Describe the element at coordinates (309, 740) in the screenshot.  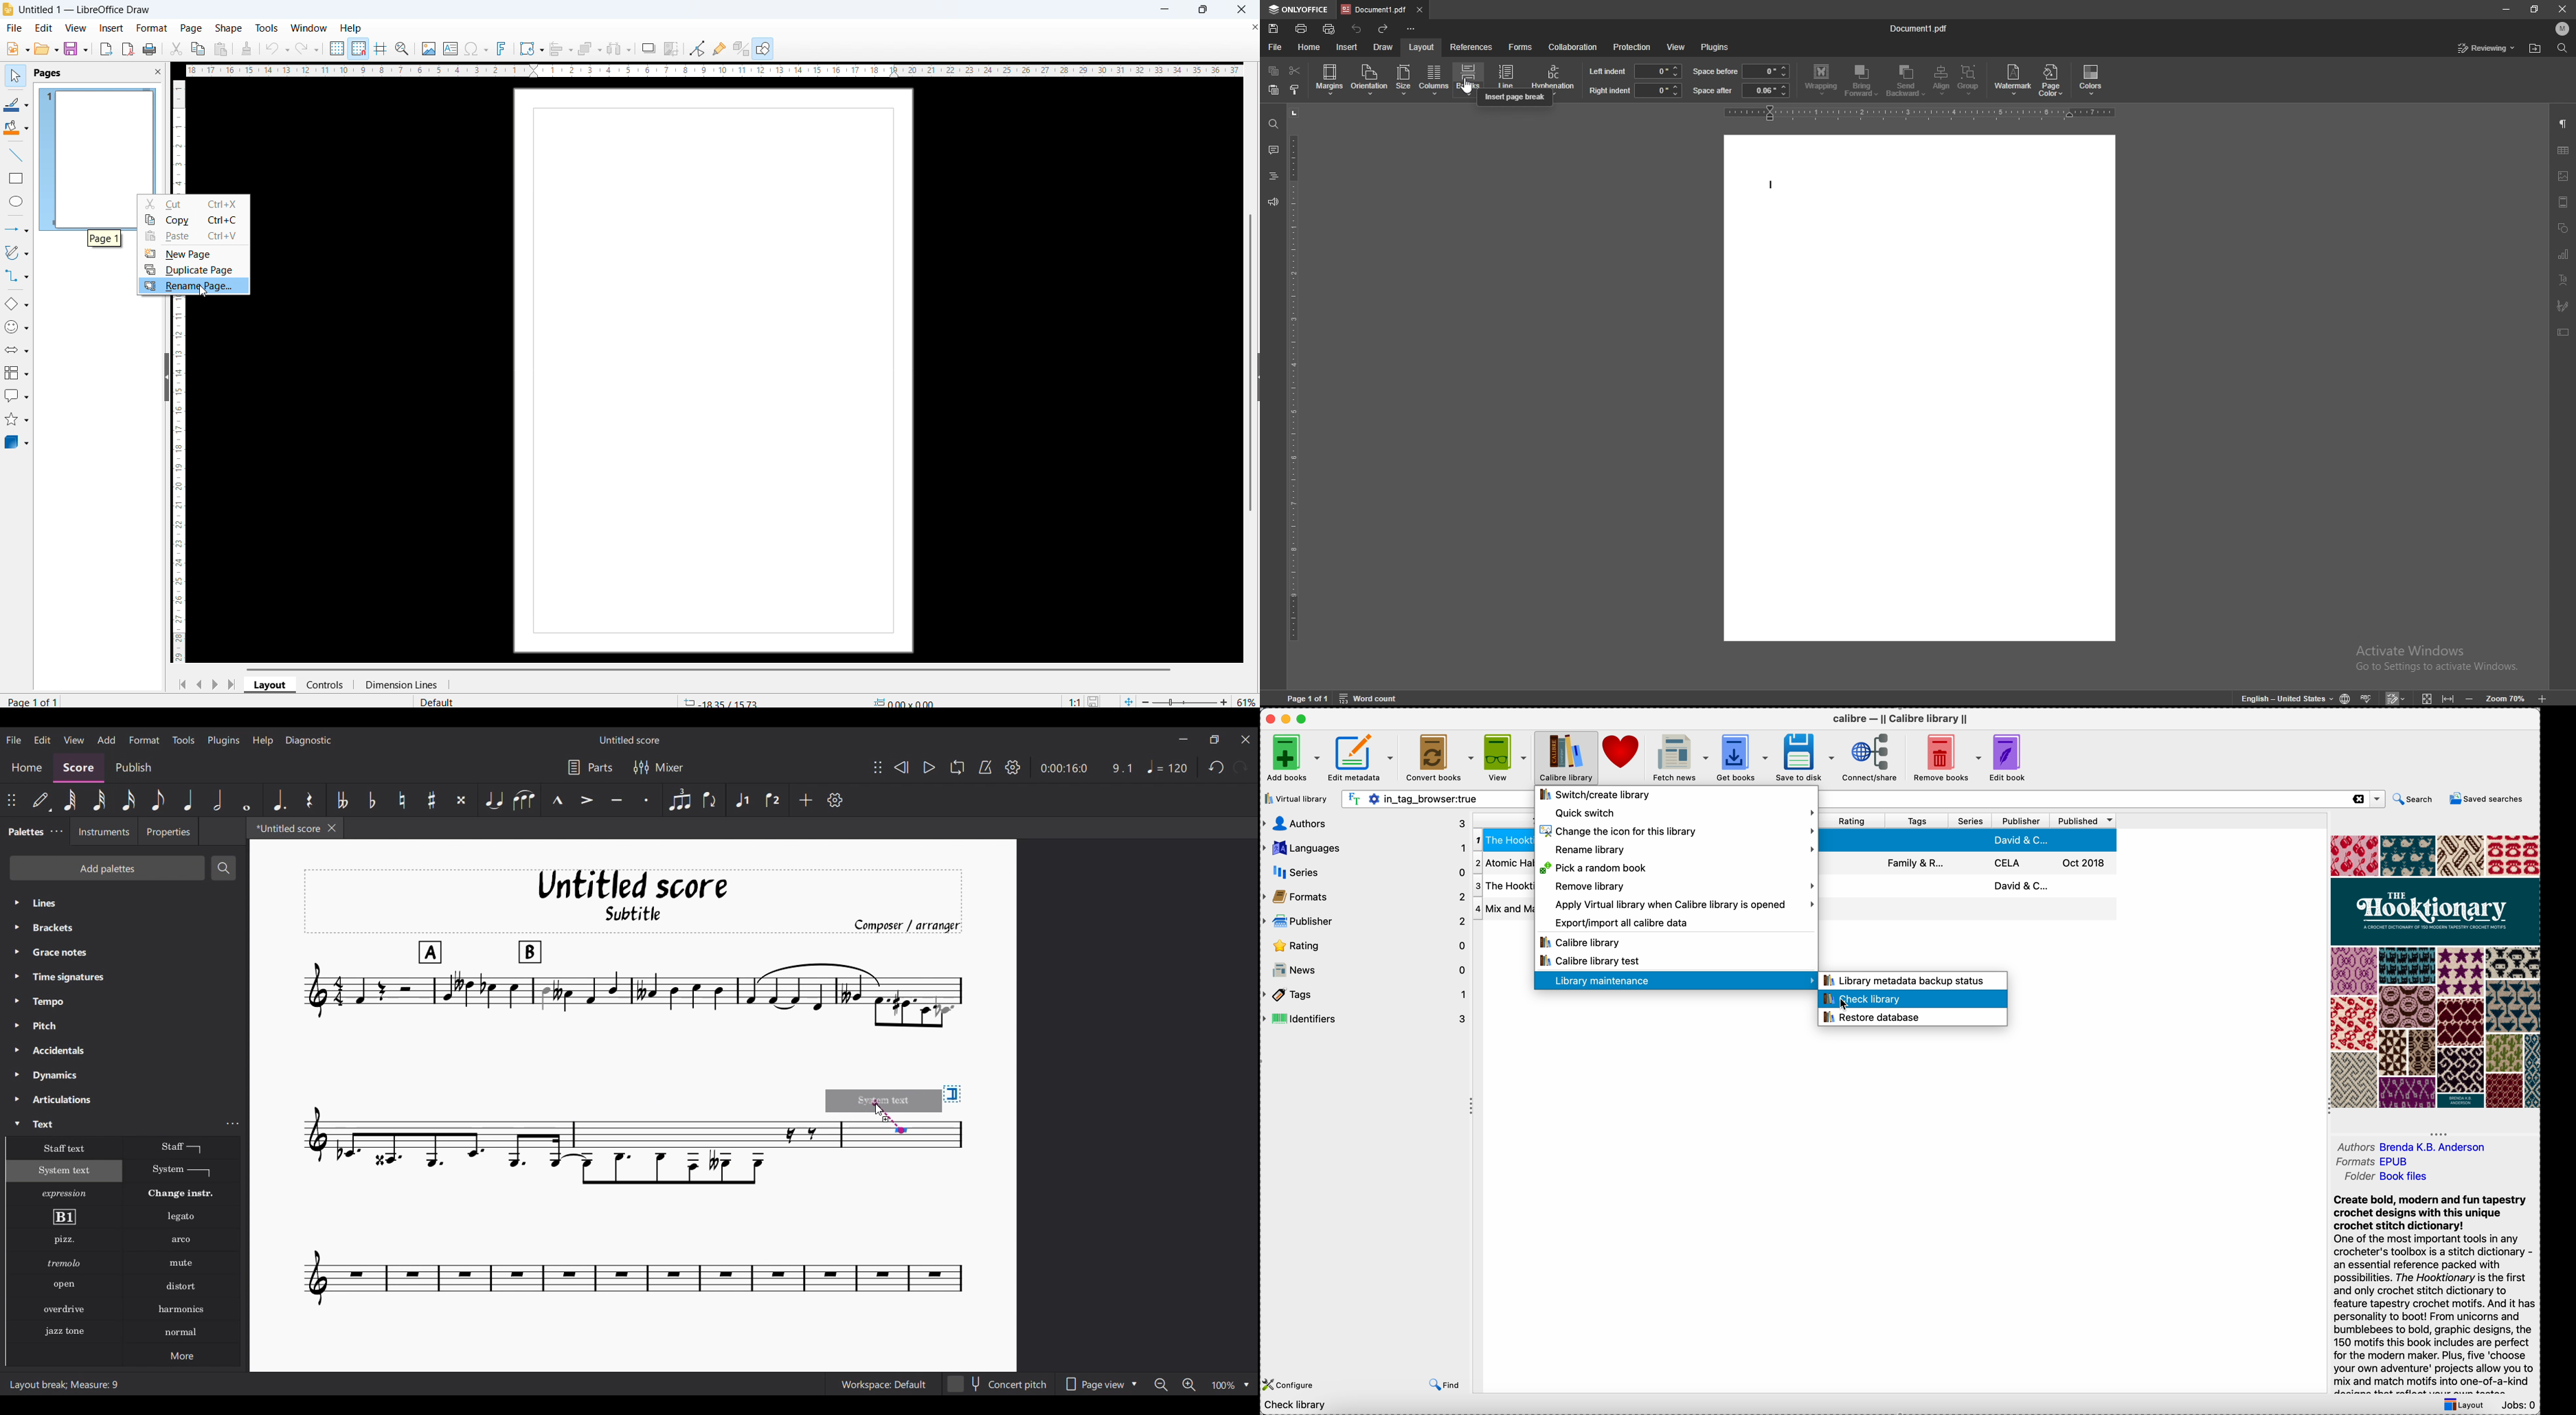
I see `Diagnostic menu` at that location.